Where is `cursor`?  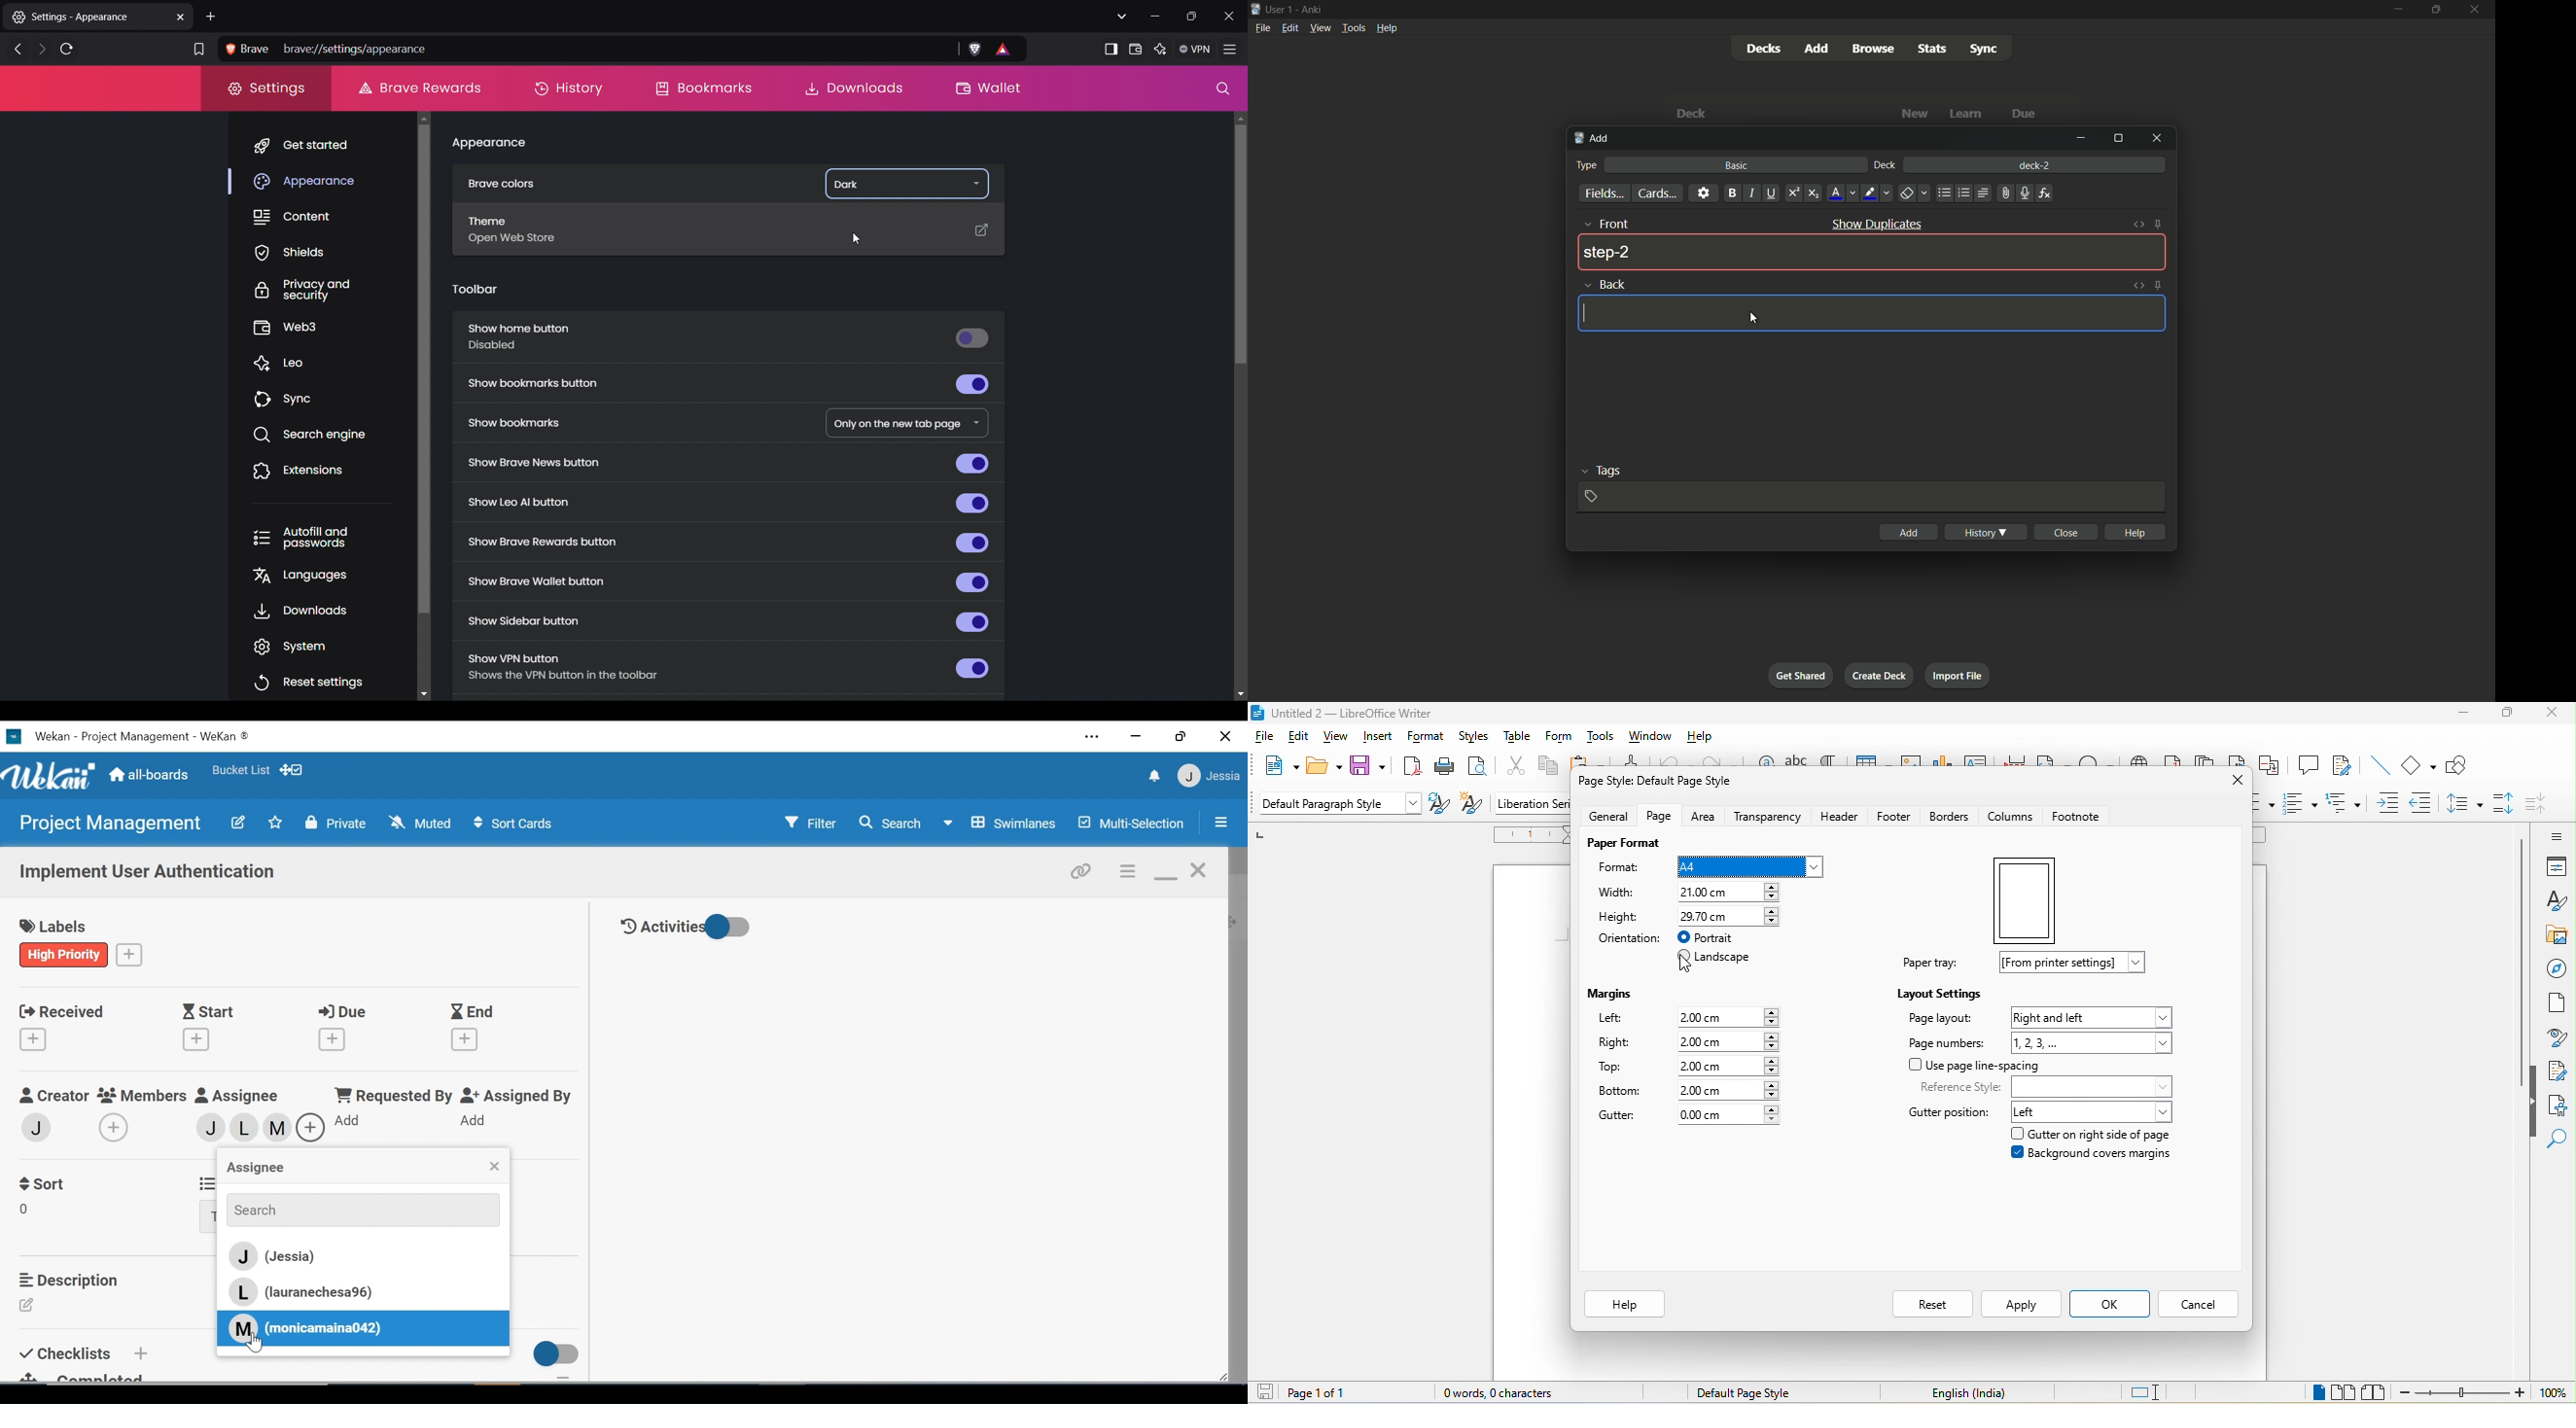
cursor is located at coordinates (1586, 314).